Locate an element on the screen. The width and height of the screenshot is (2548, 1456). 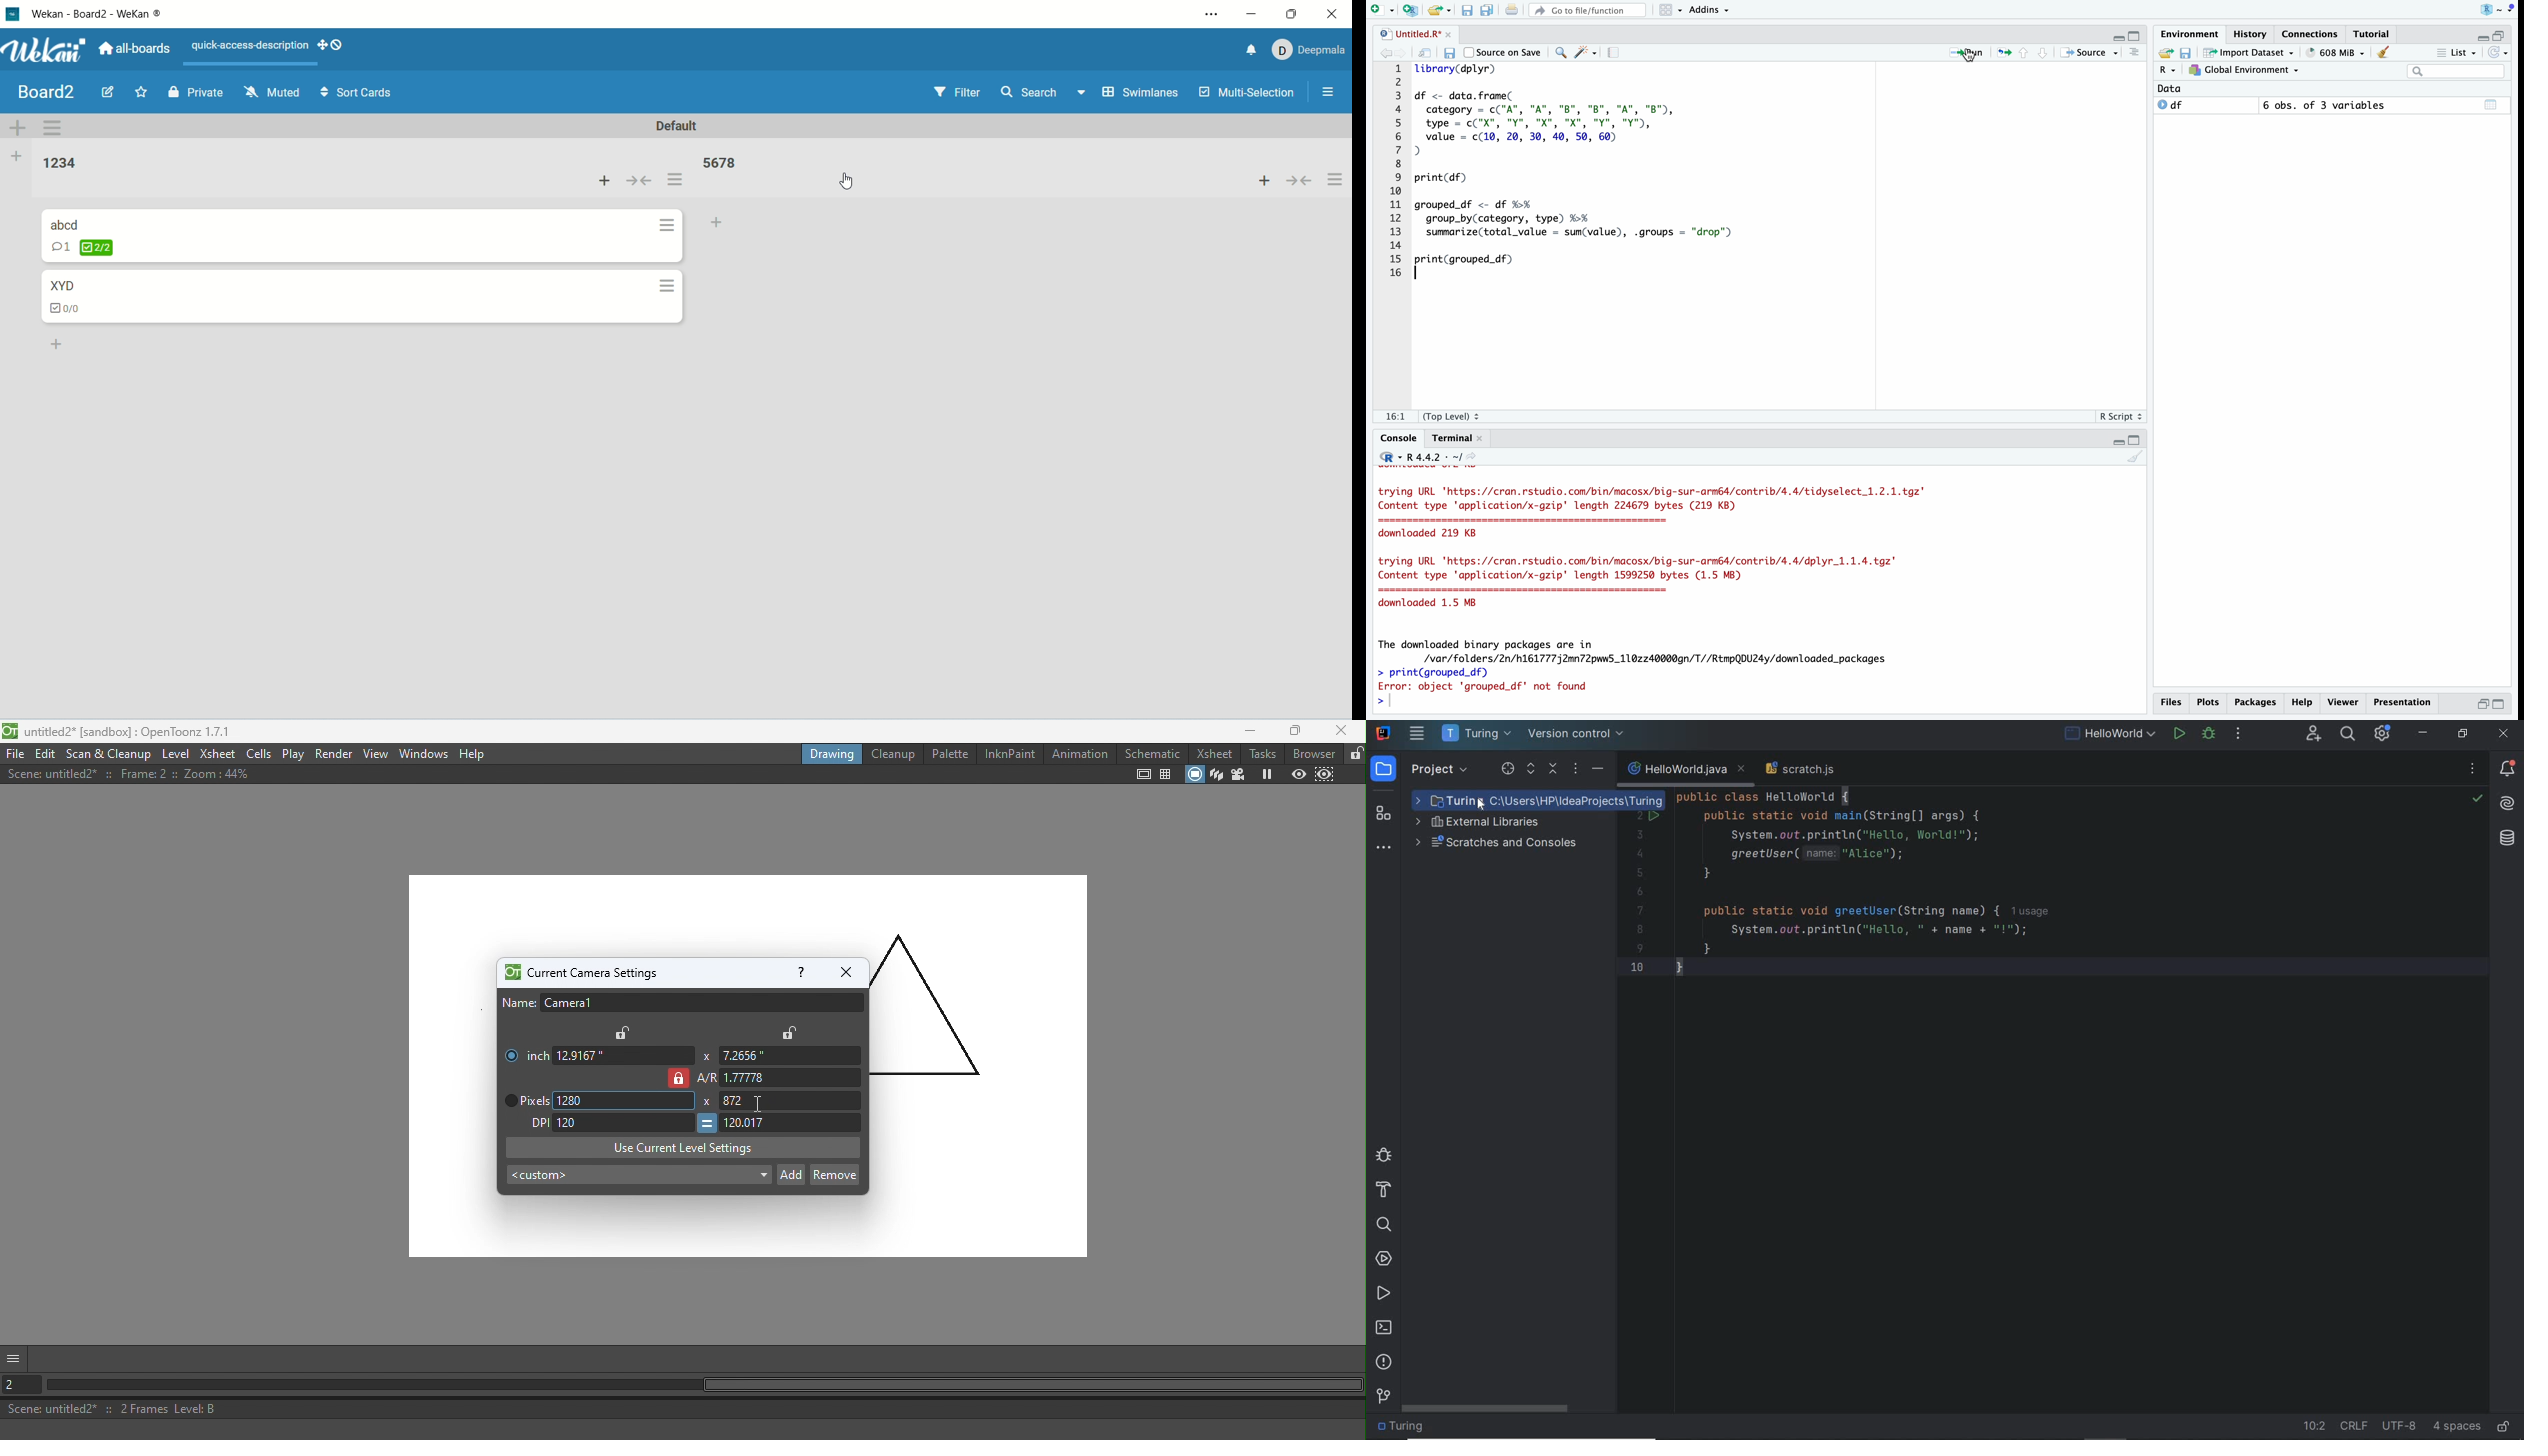
Hide is located at coordinates (2117, 440).